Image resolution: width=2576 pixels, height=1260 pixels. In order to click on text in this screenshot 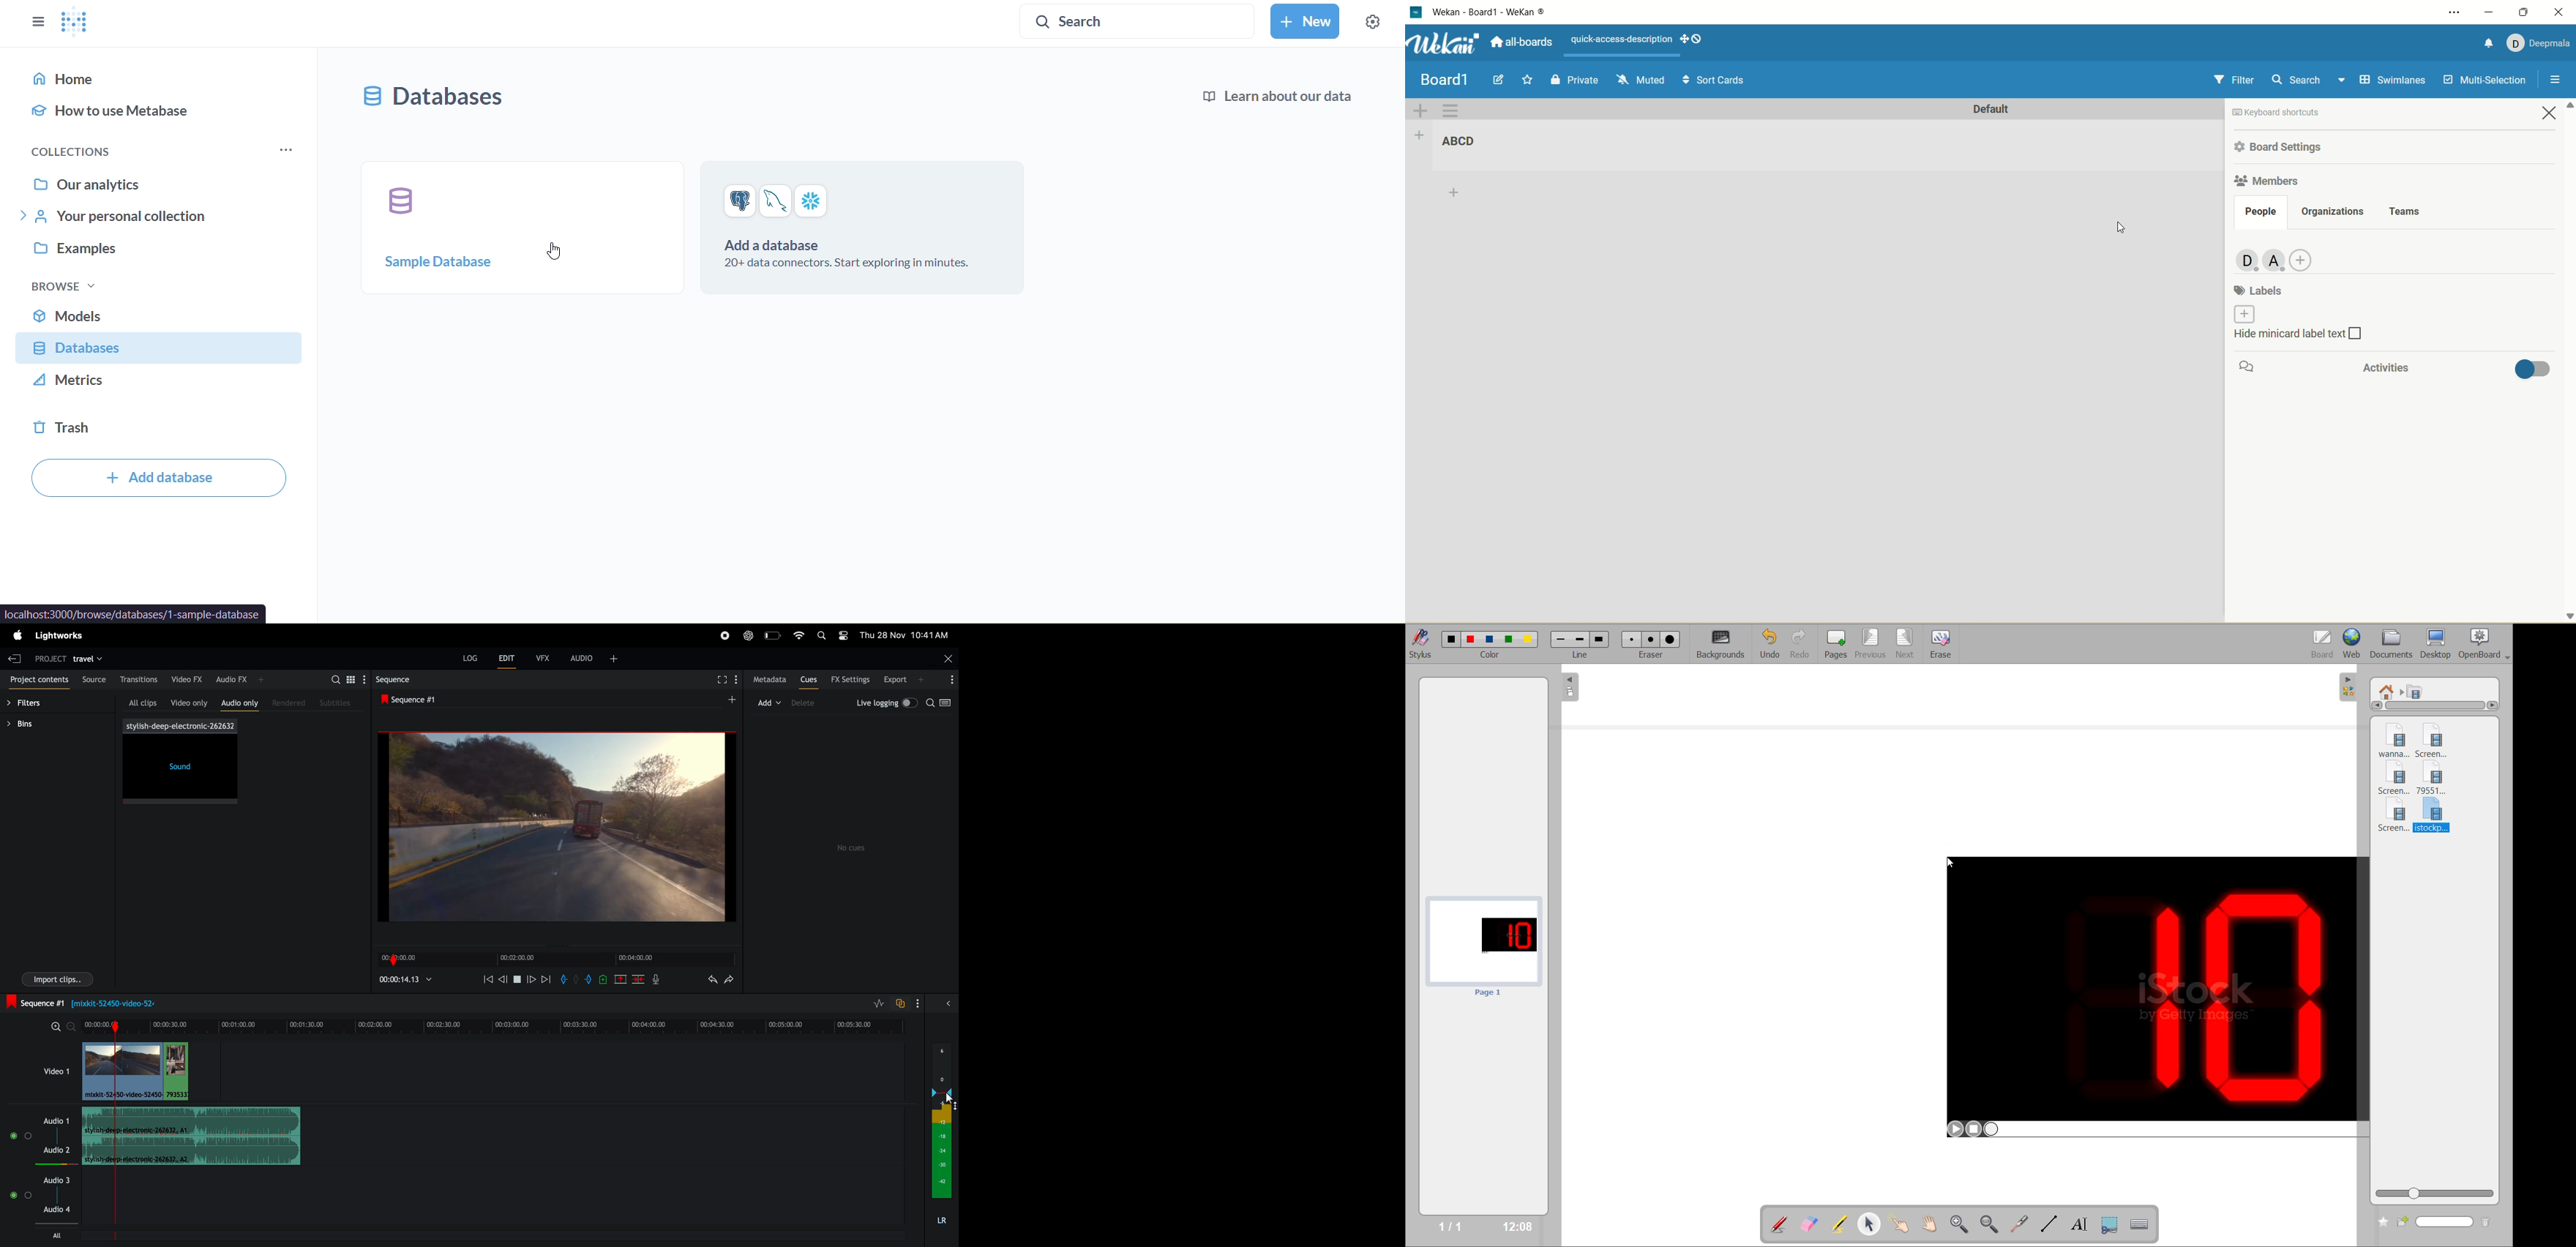, I will do `click(2304, 112)`.